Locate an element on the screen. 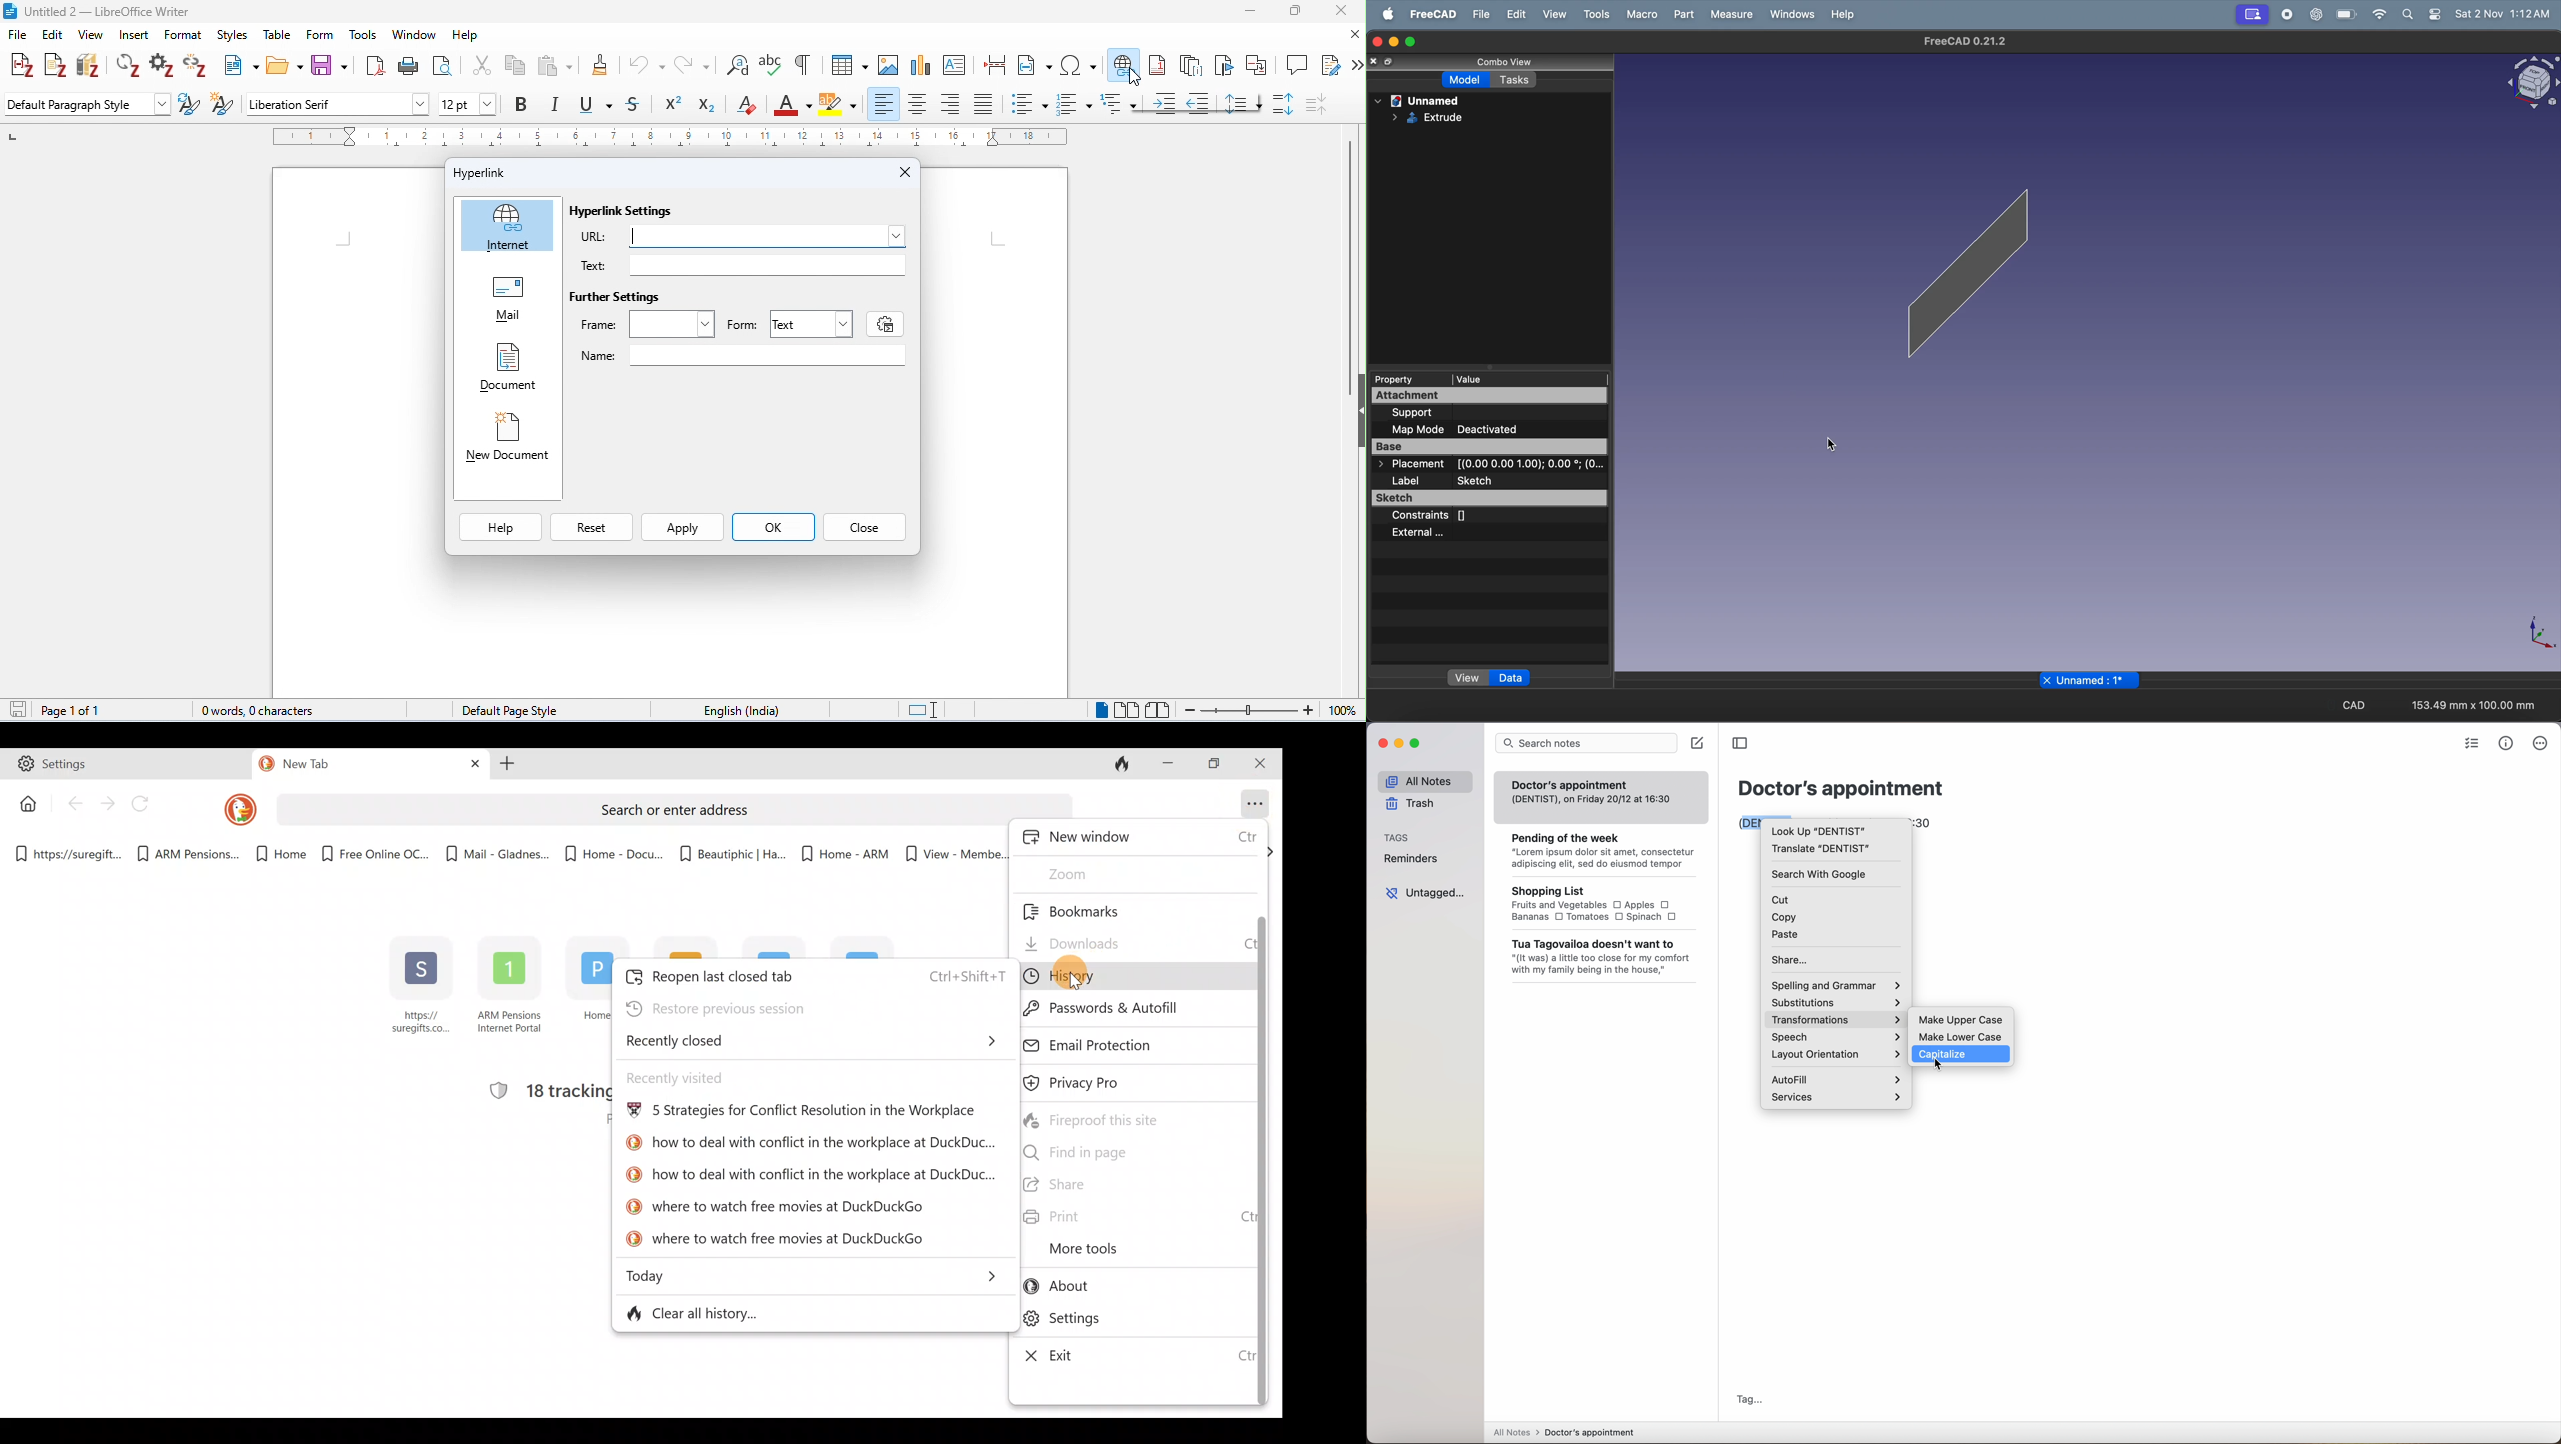 The image size is (2576, 1456). insert page break is located at coordinates (995, 64).